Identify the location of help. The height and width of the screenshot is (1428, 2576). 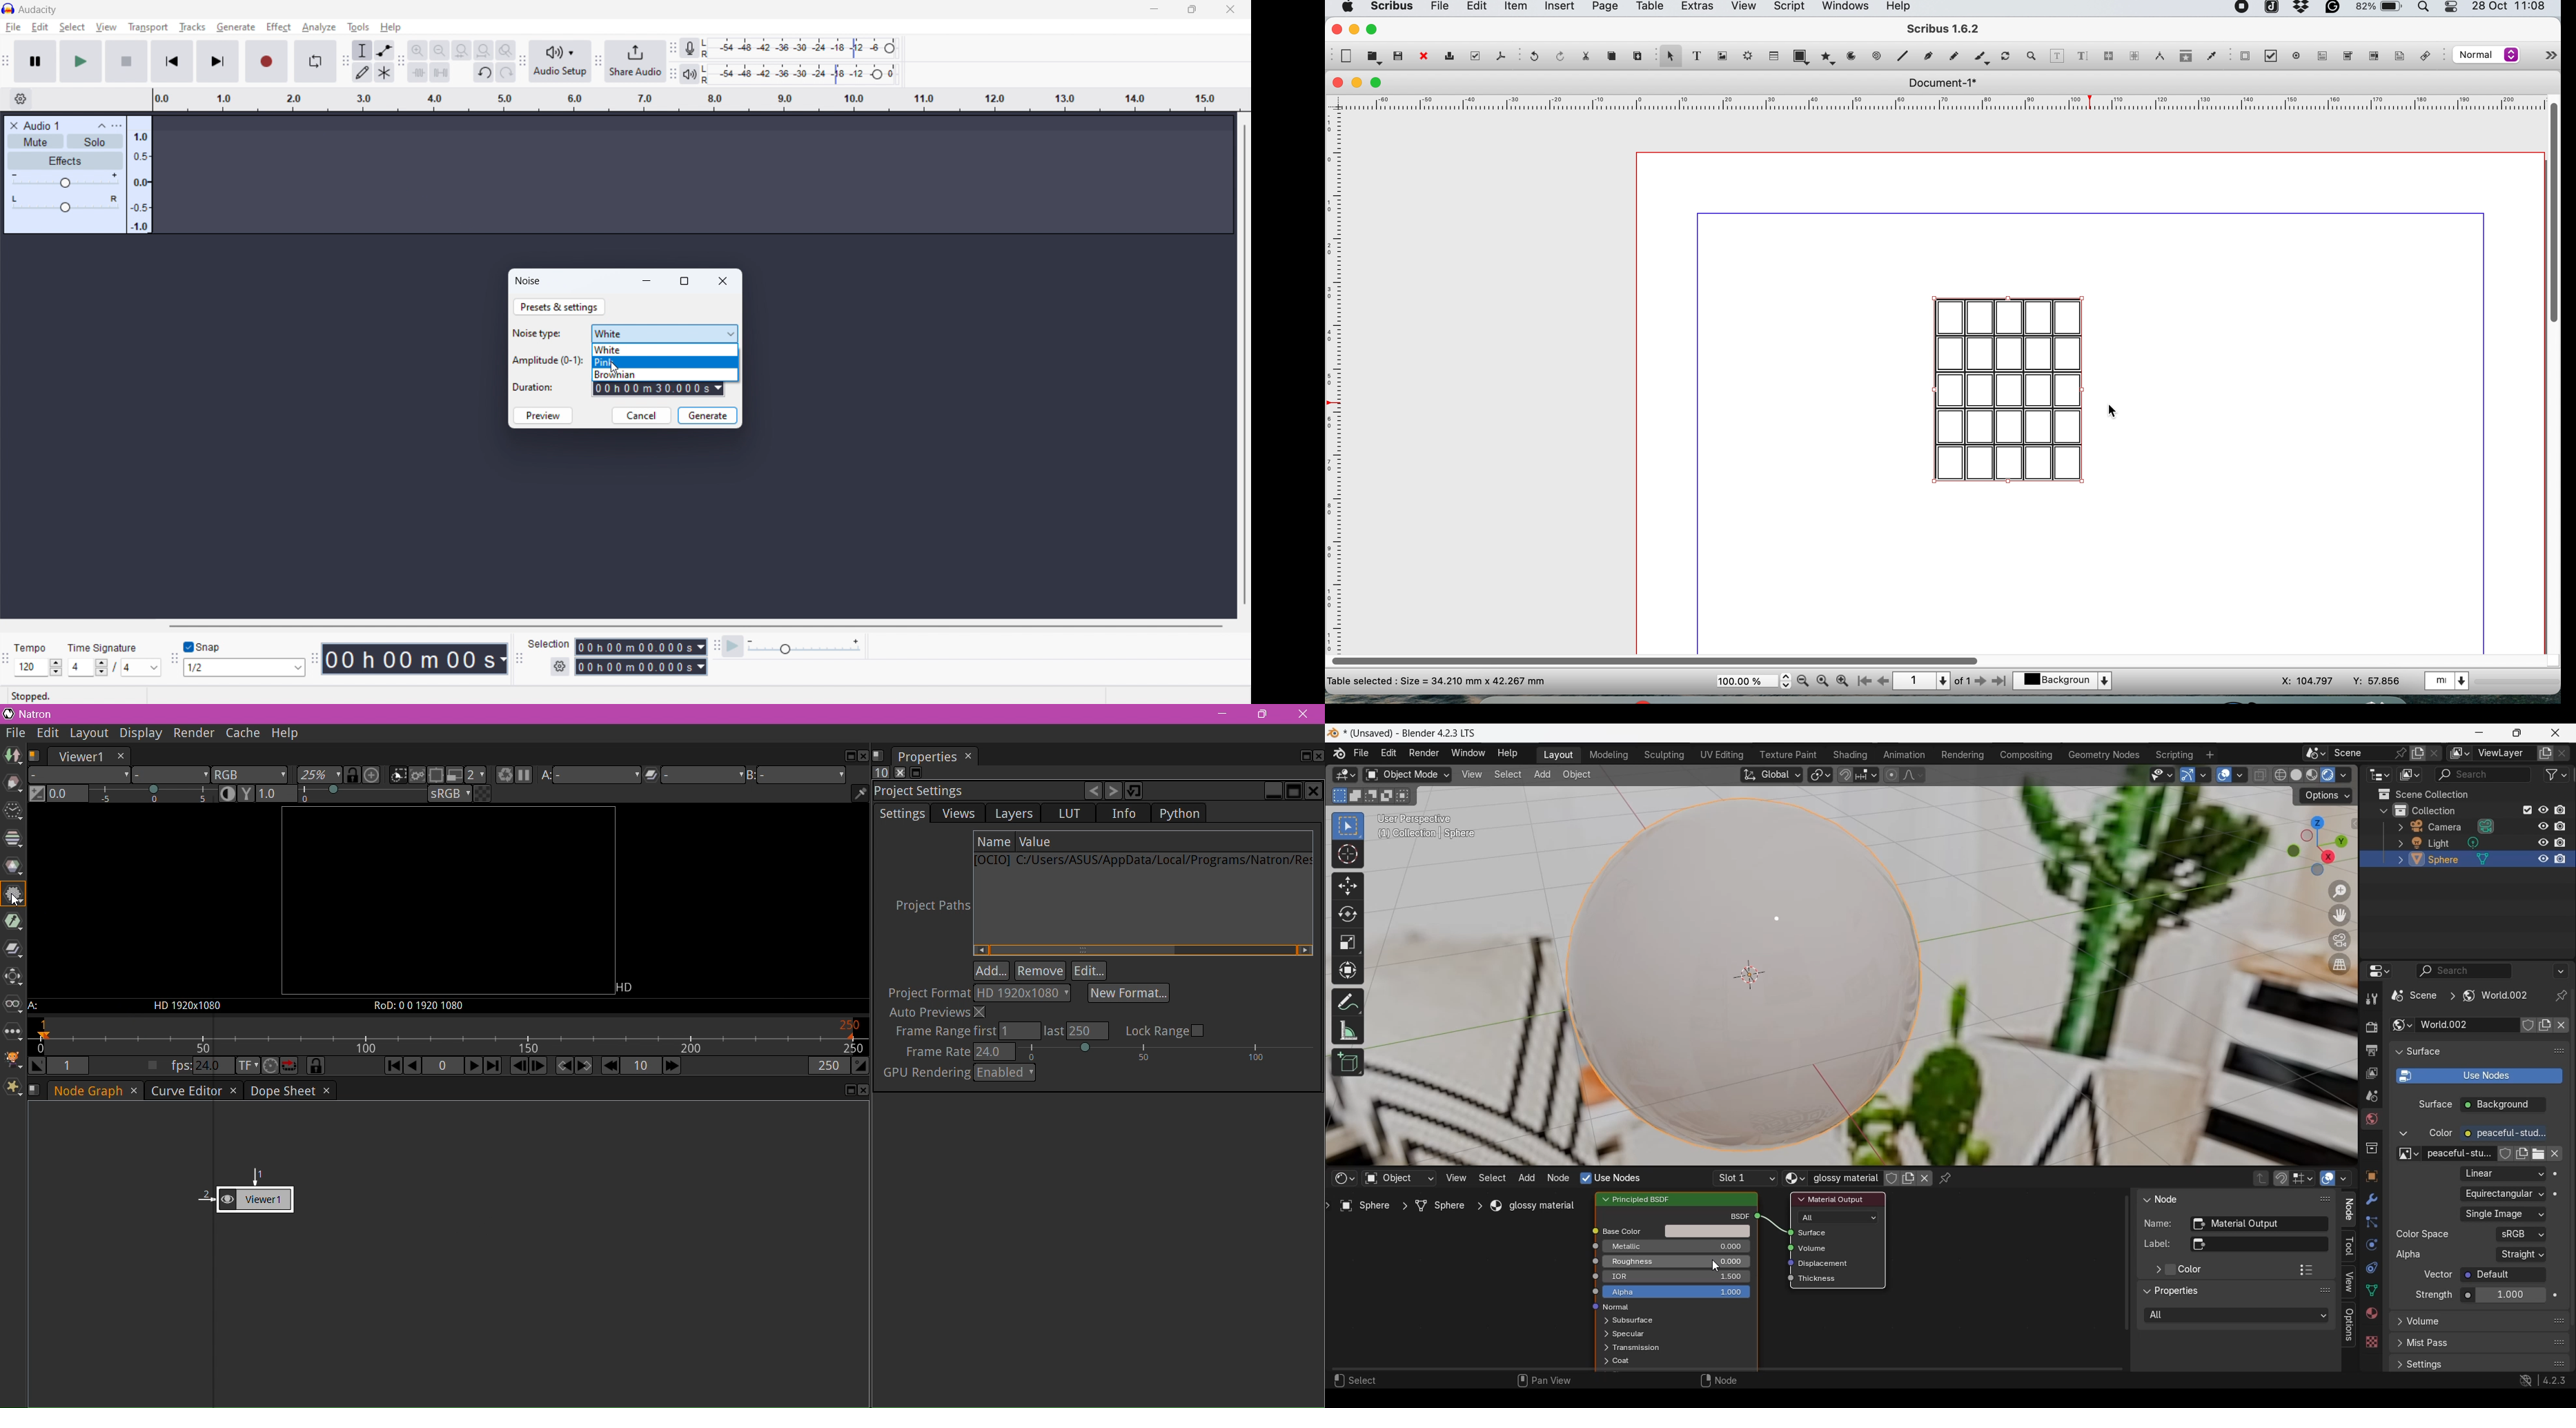
(1903, 7).